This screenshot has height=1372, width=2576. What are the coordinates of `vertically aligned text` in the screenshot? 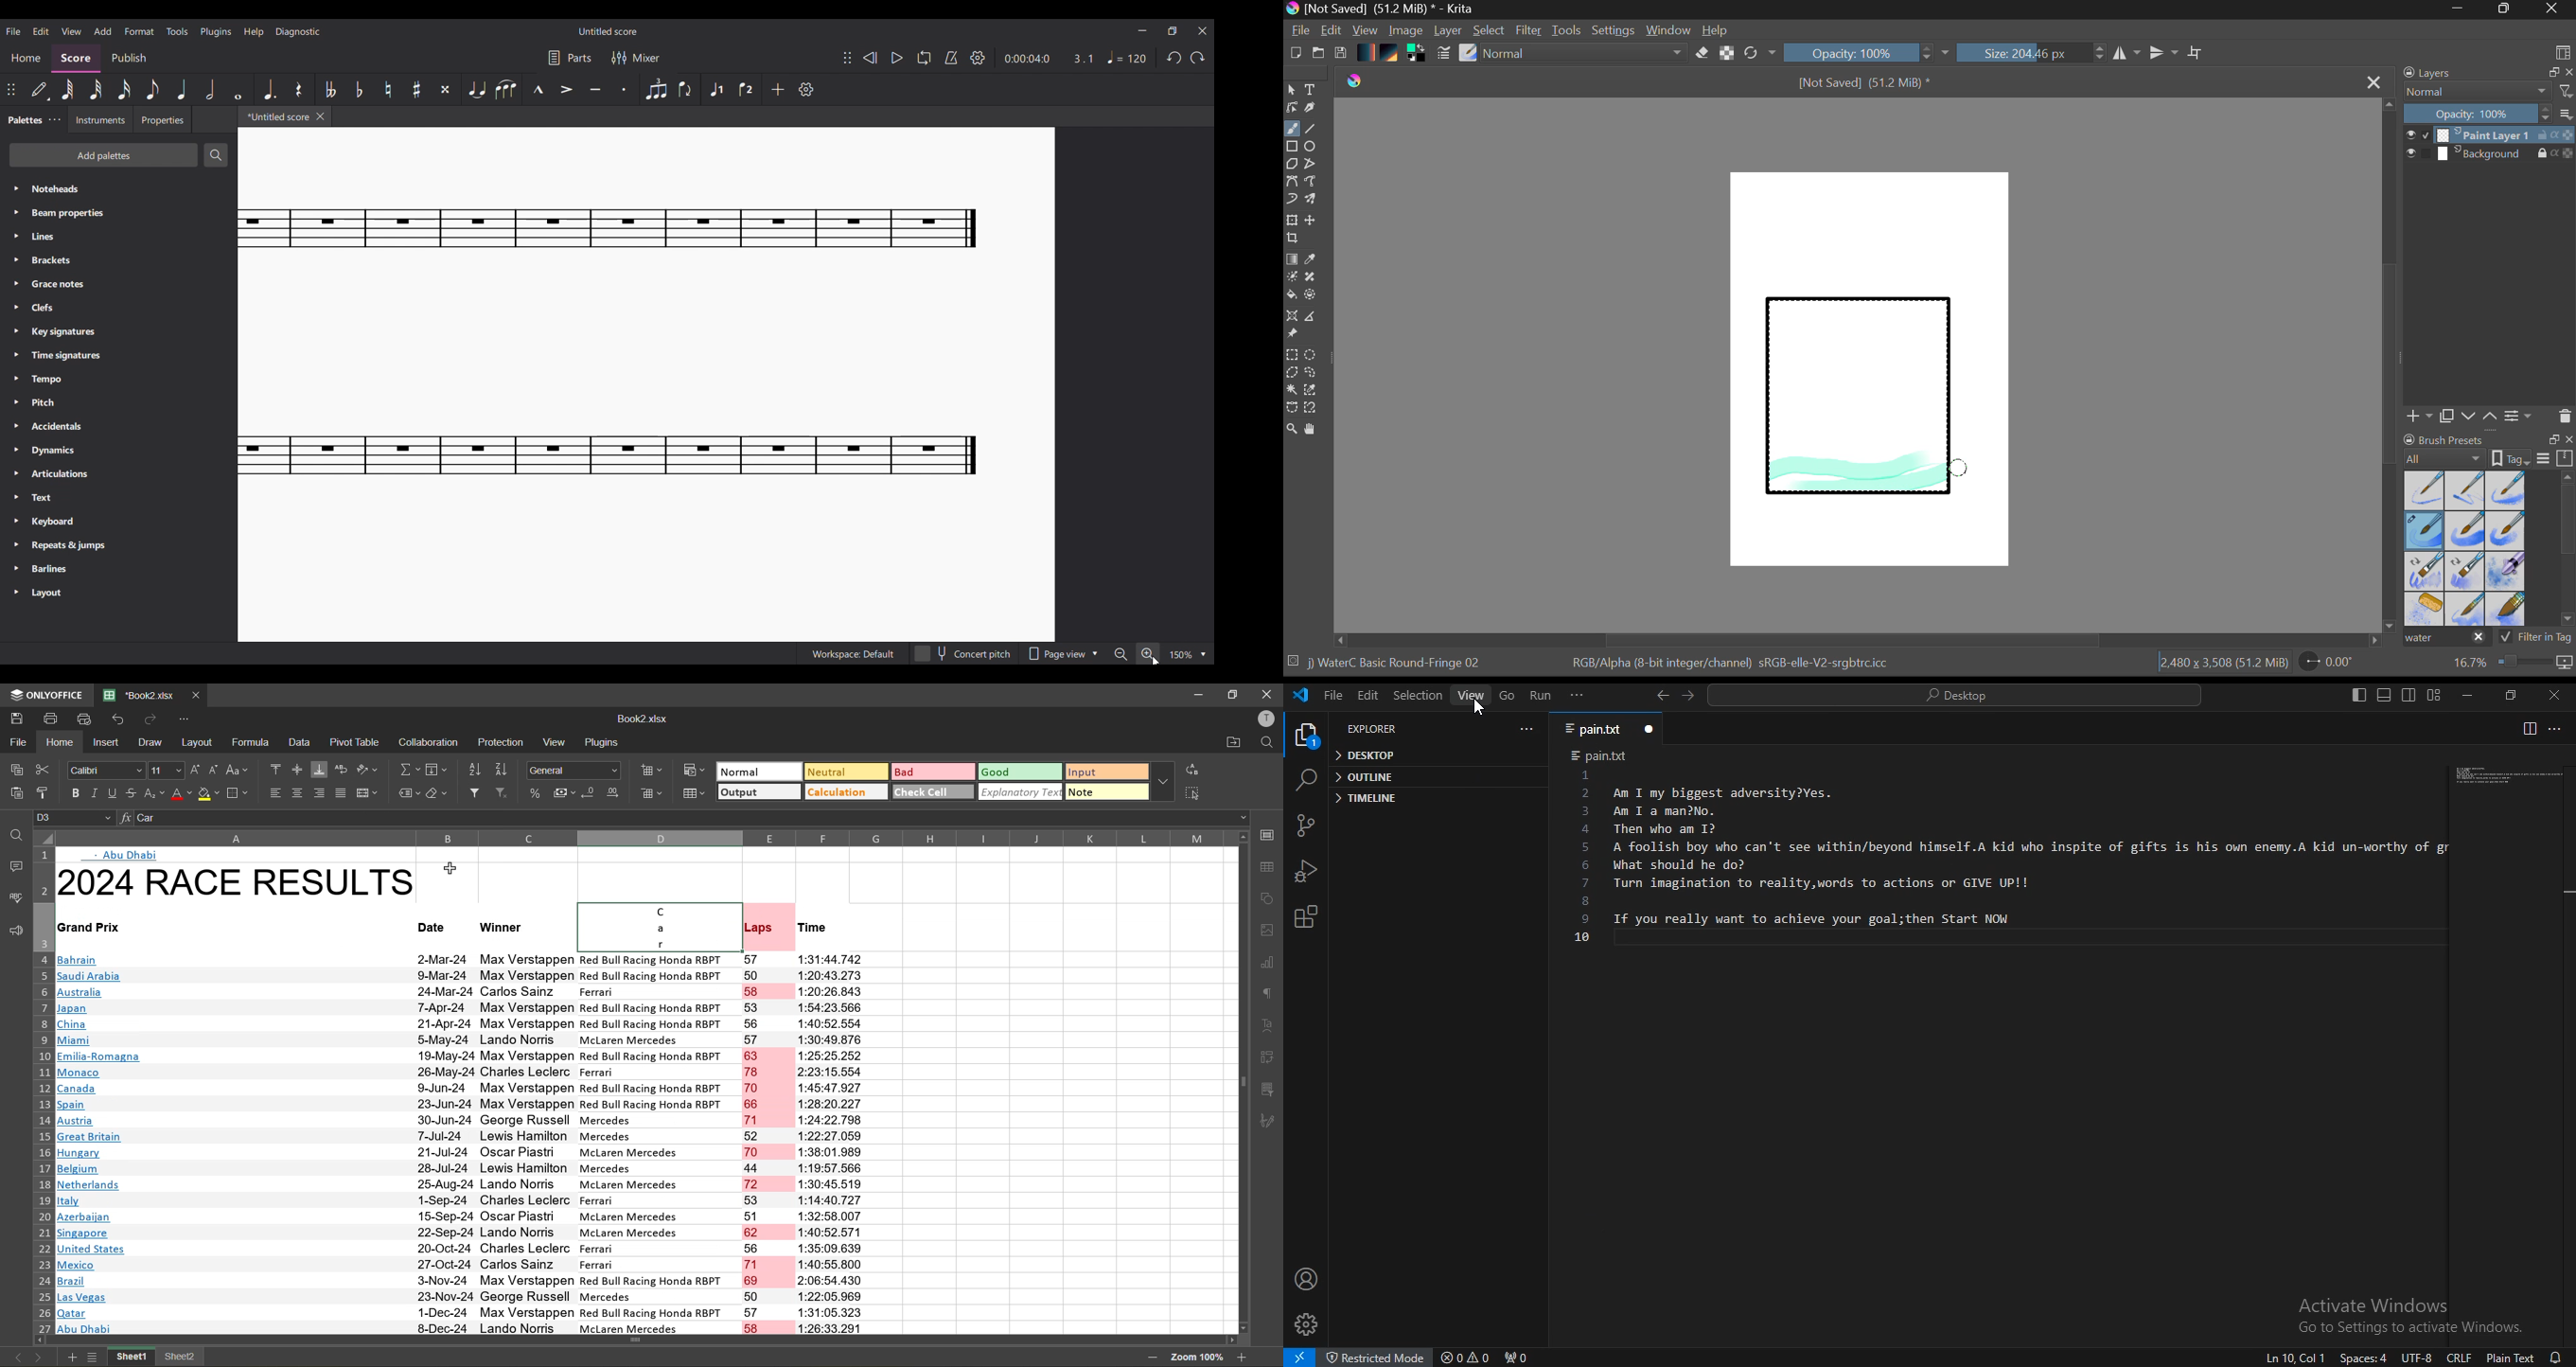 It's located at (678, 923).